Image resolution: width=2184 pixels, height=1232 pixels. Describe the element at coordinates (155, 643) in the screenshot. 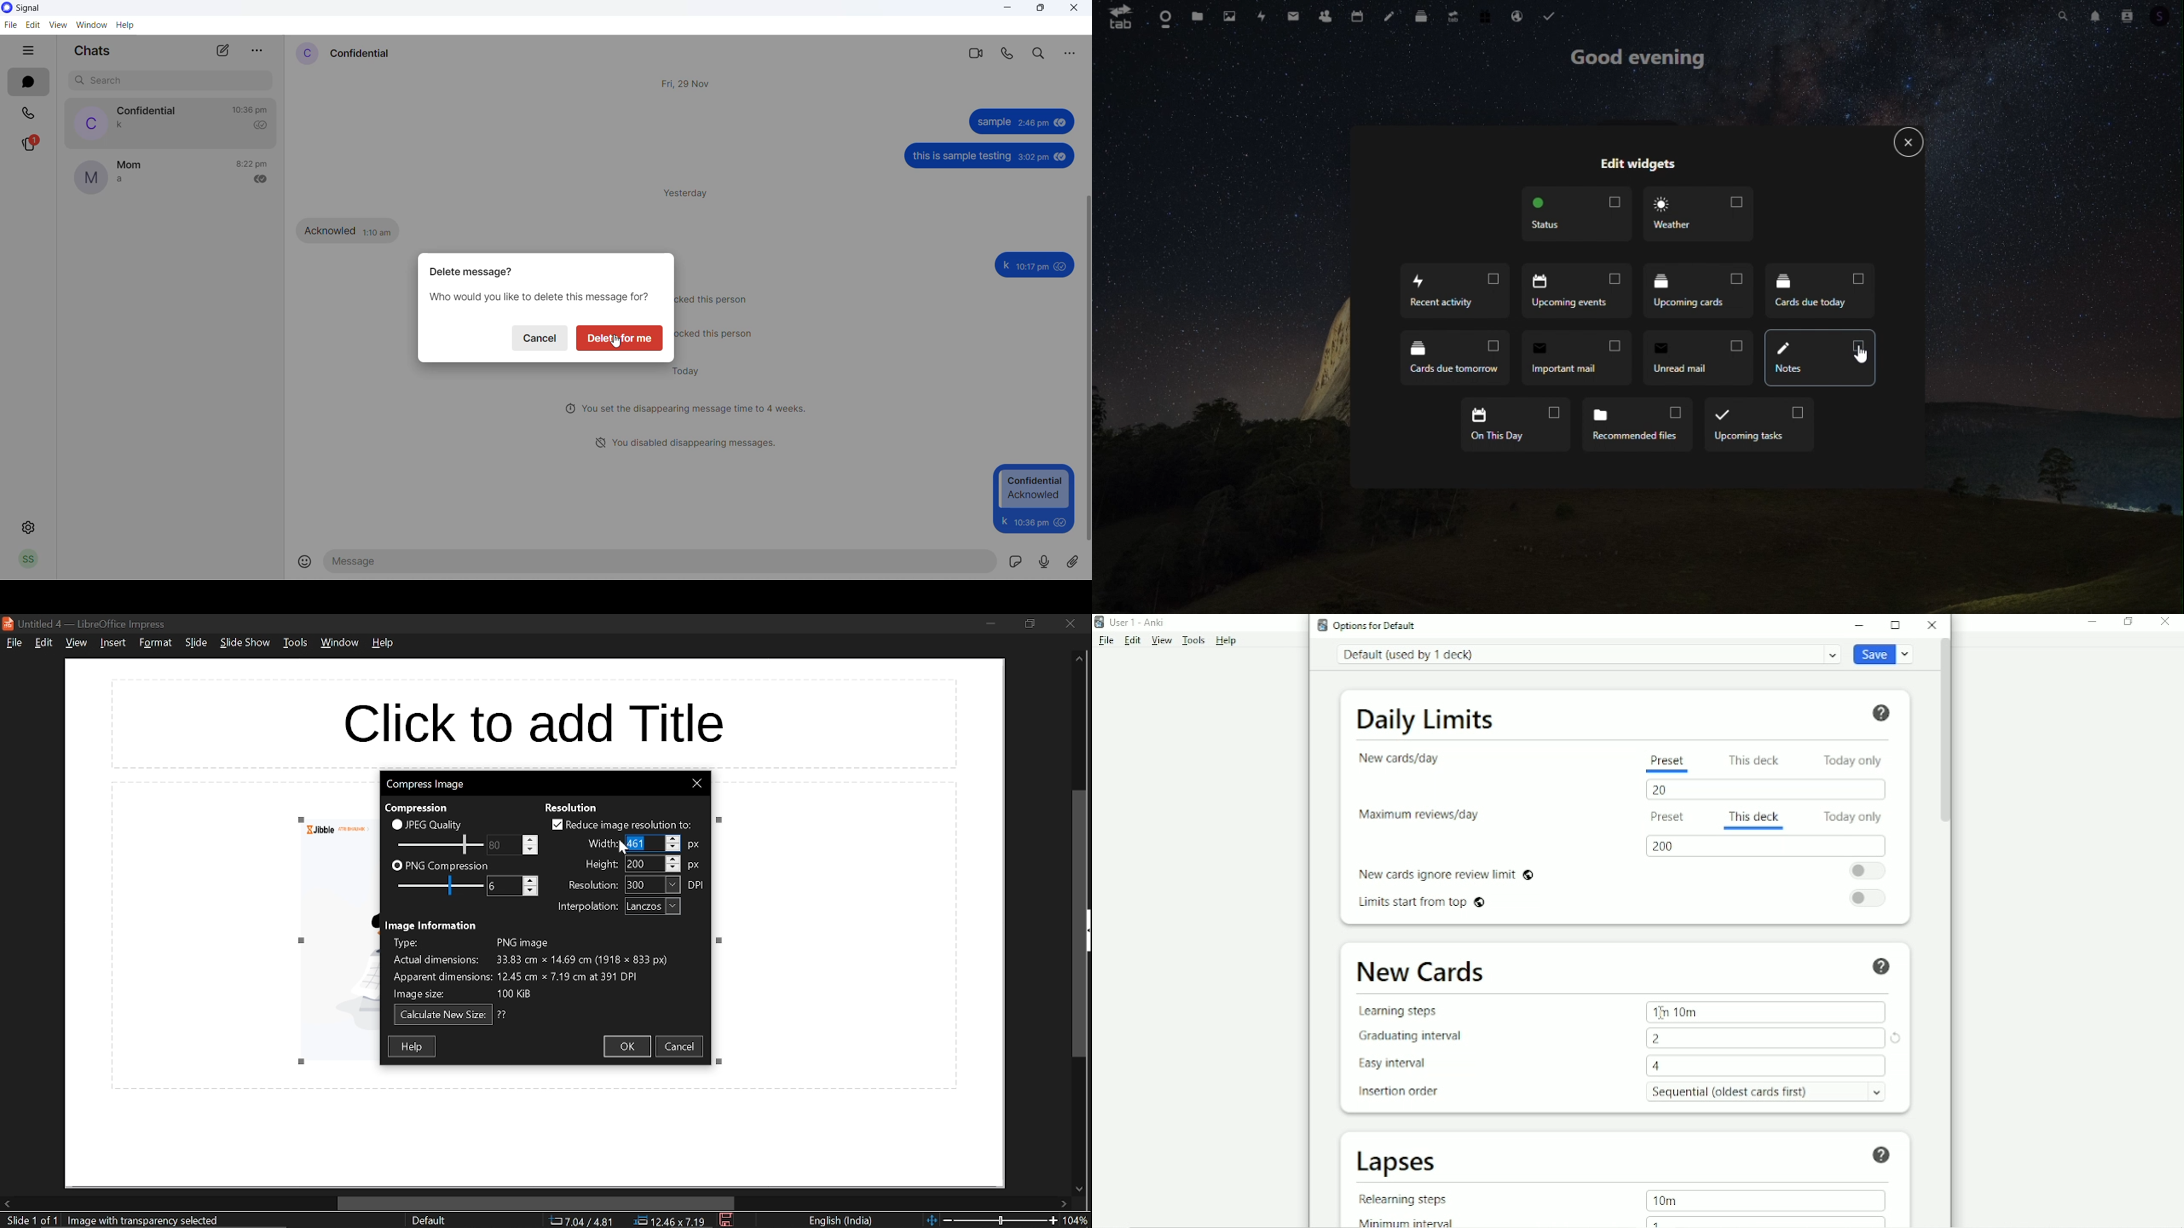

I see `format` at that location.